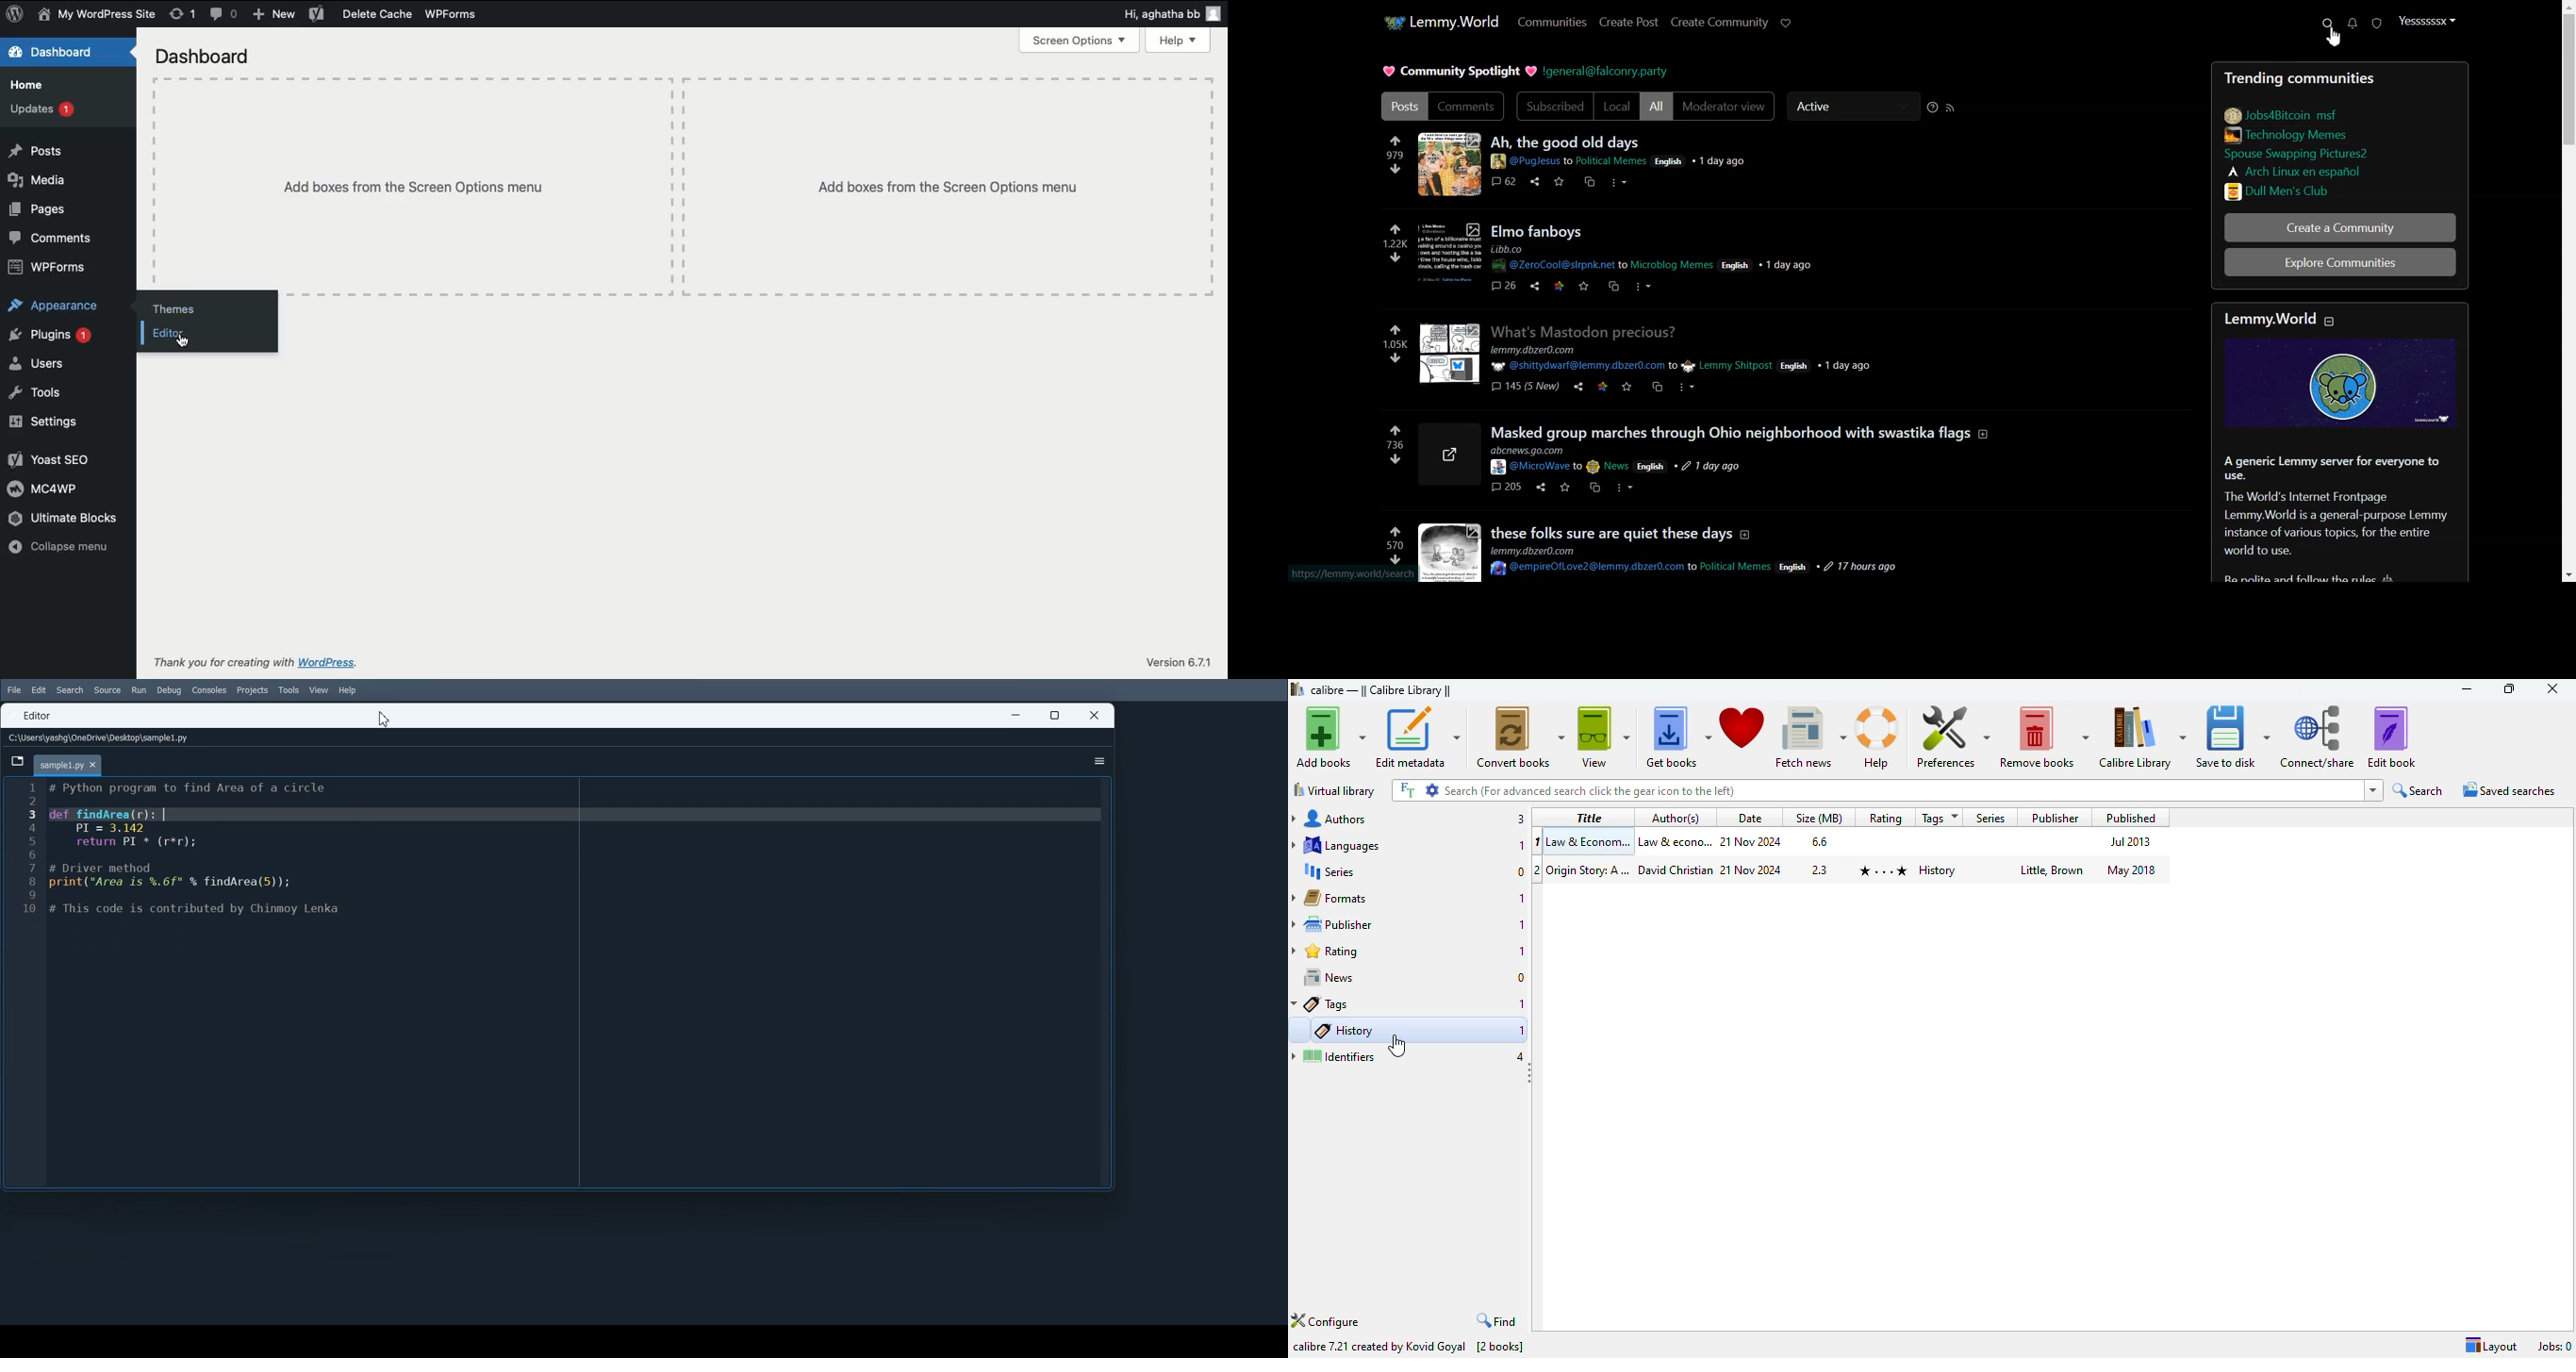 The height and width of the screenshot is (1372, 2576). I want to click on more, so click(1627, 488).